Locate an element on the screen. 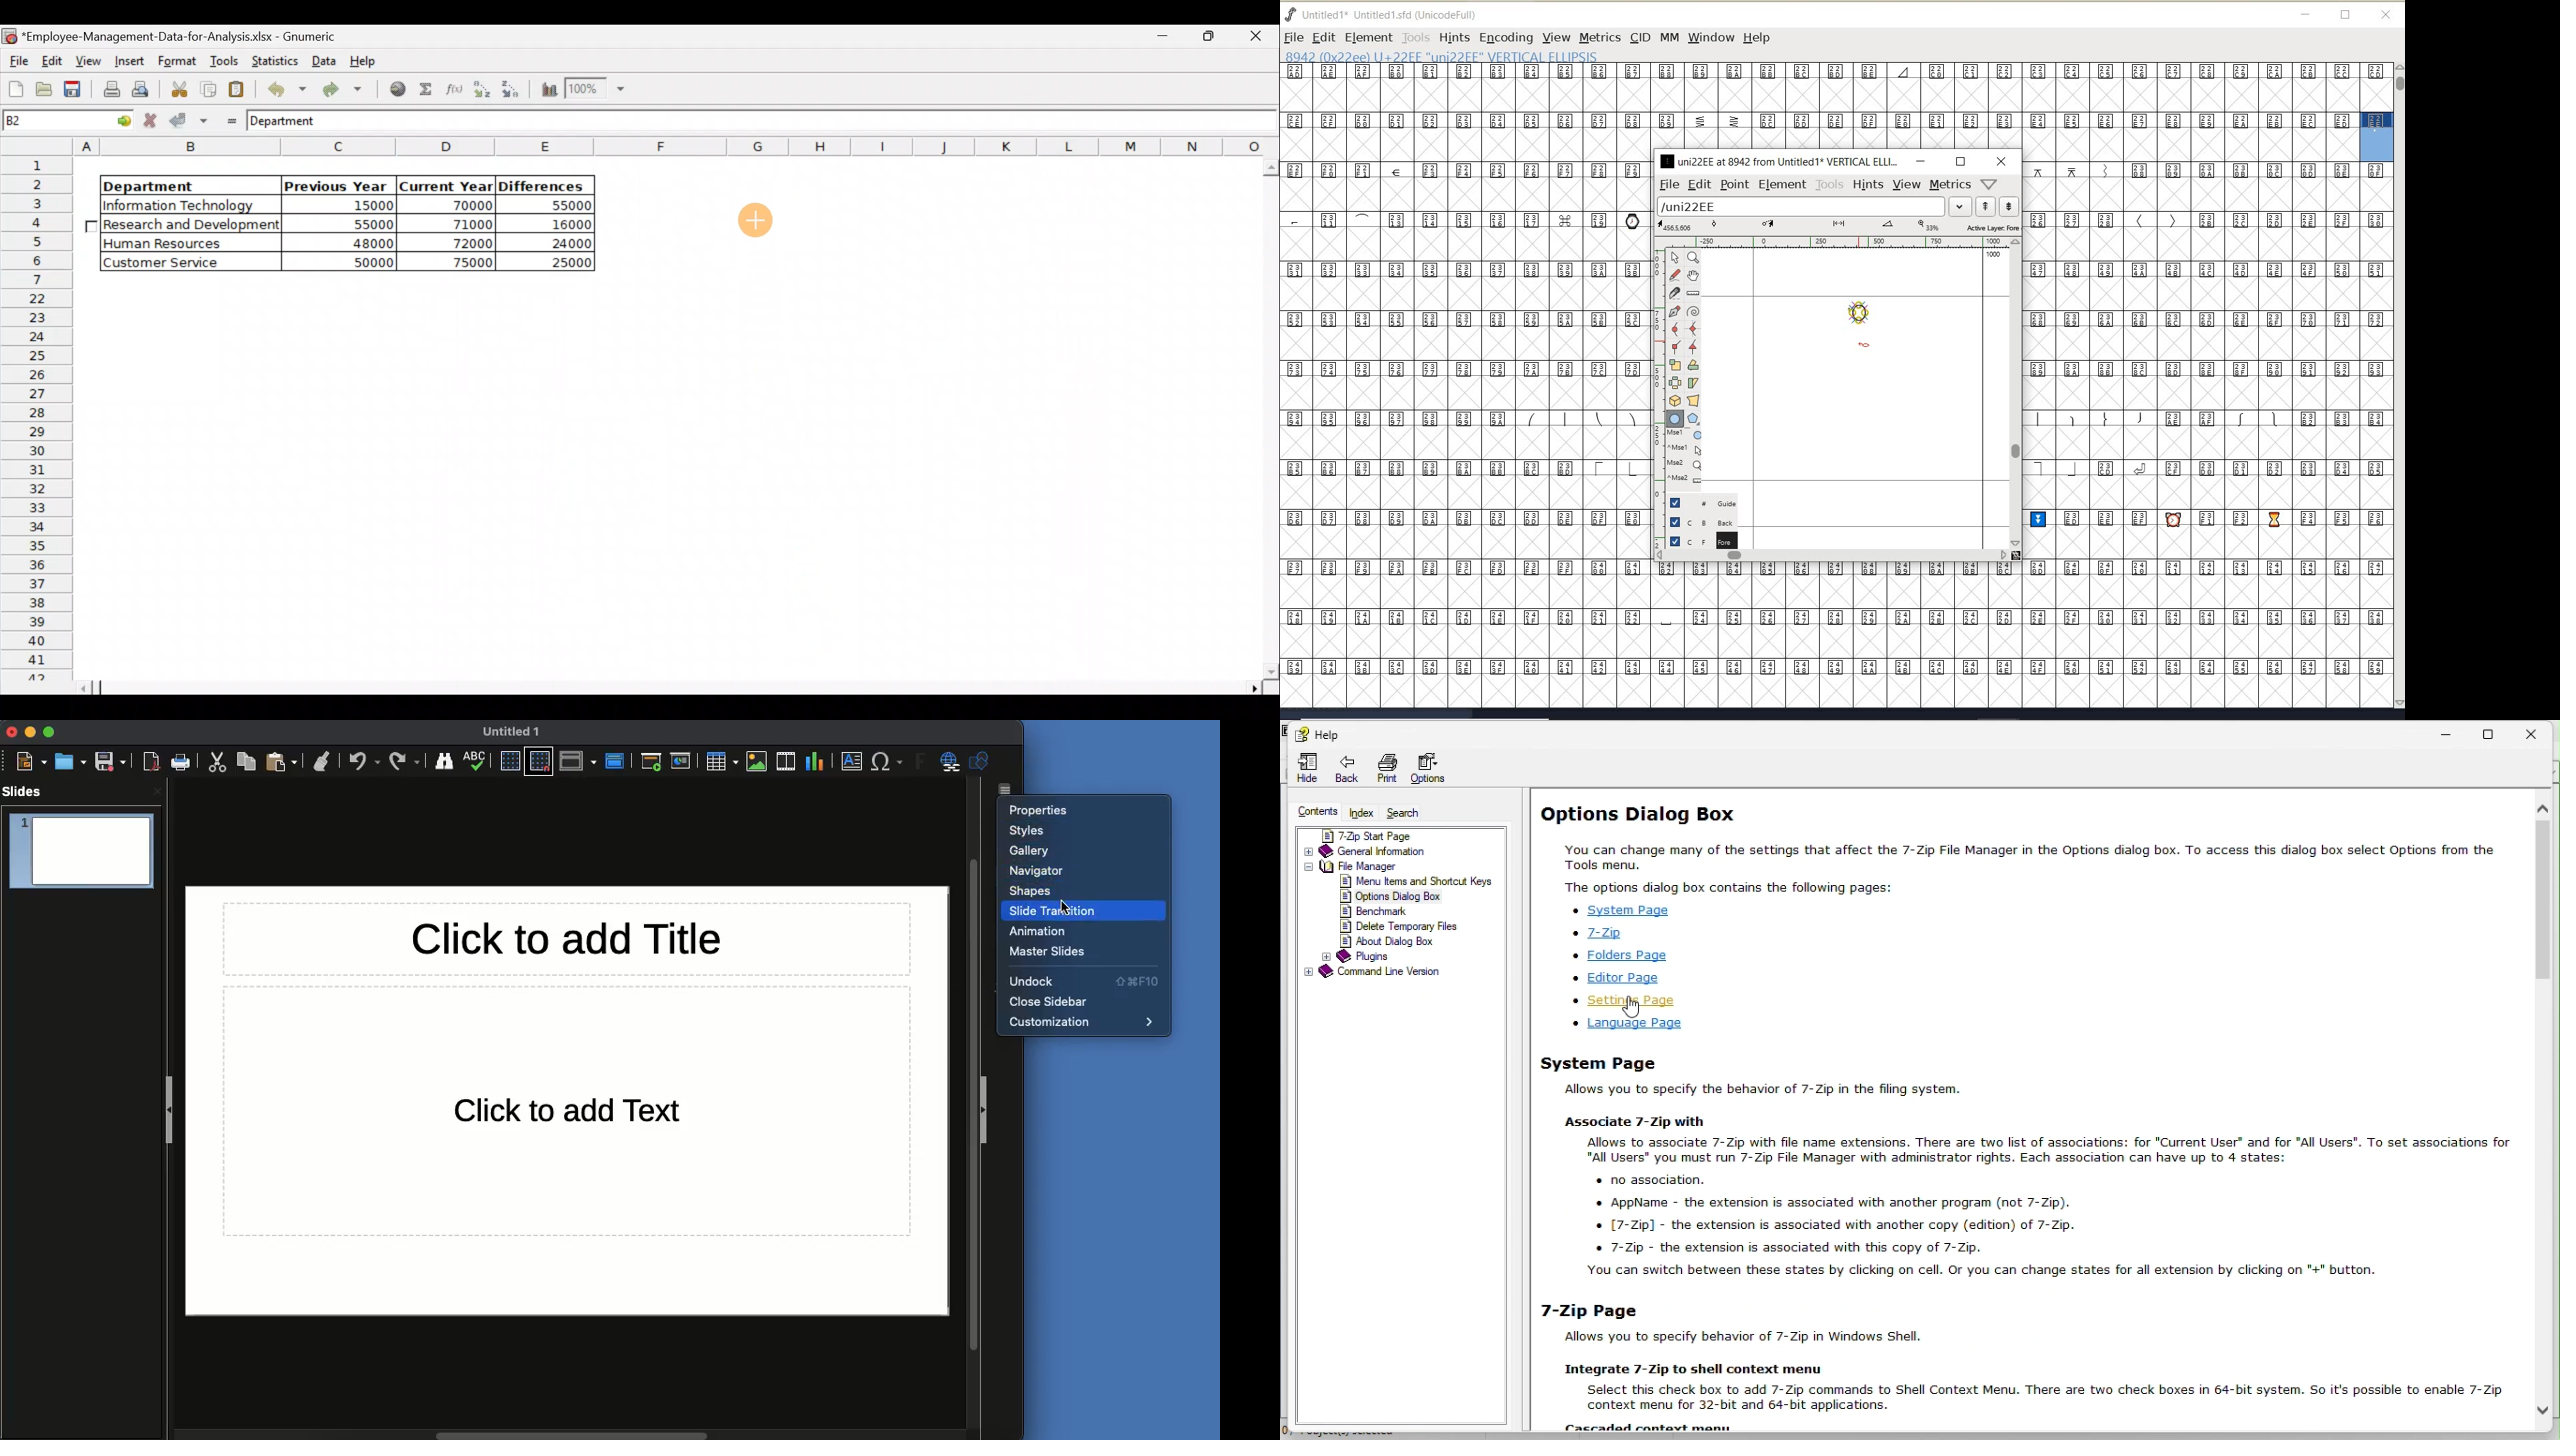 This screenshot has width=2576, height=1456. Paste is located at coordinates (283, 760).